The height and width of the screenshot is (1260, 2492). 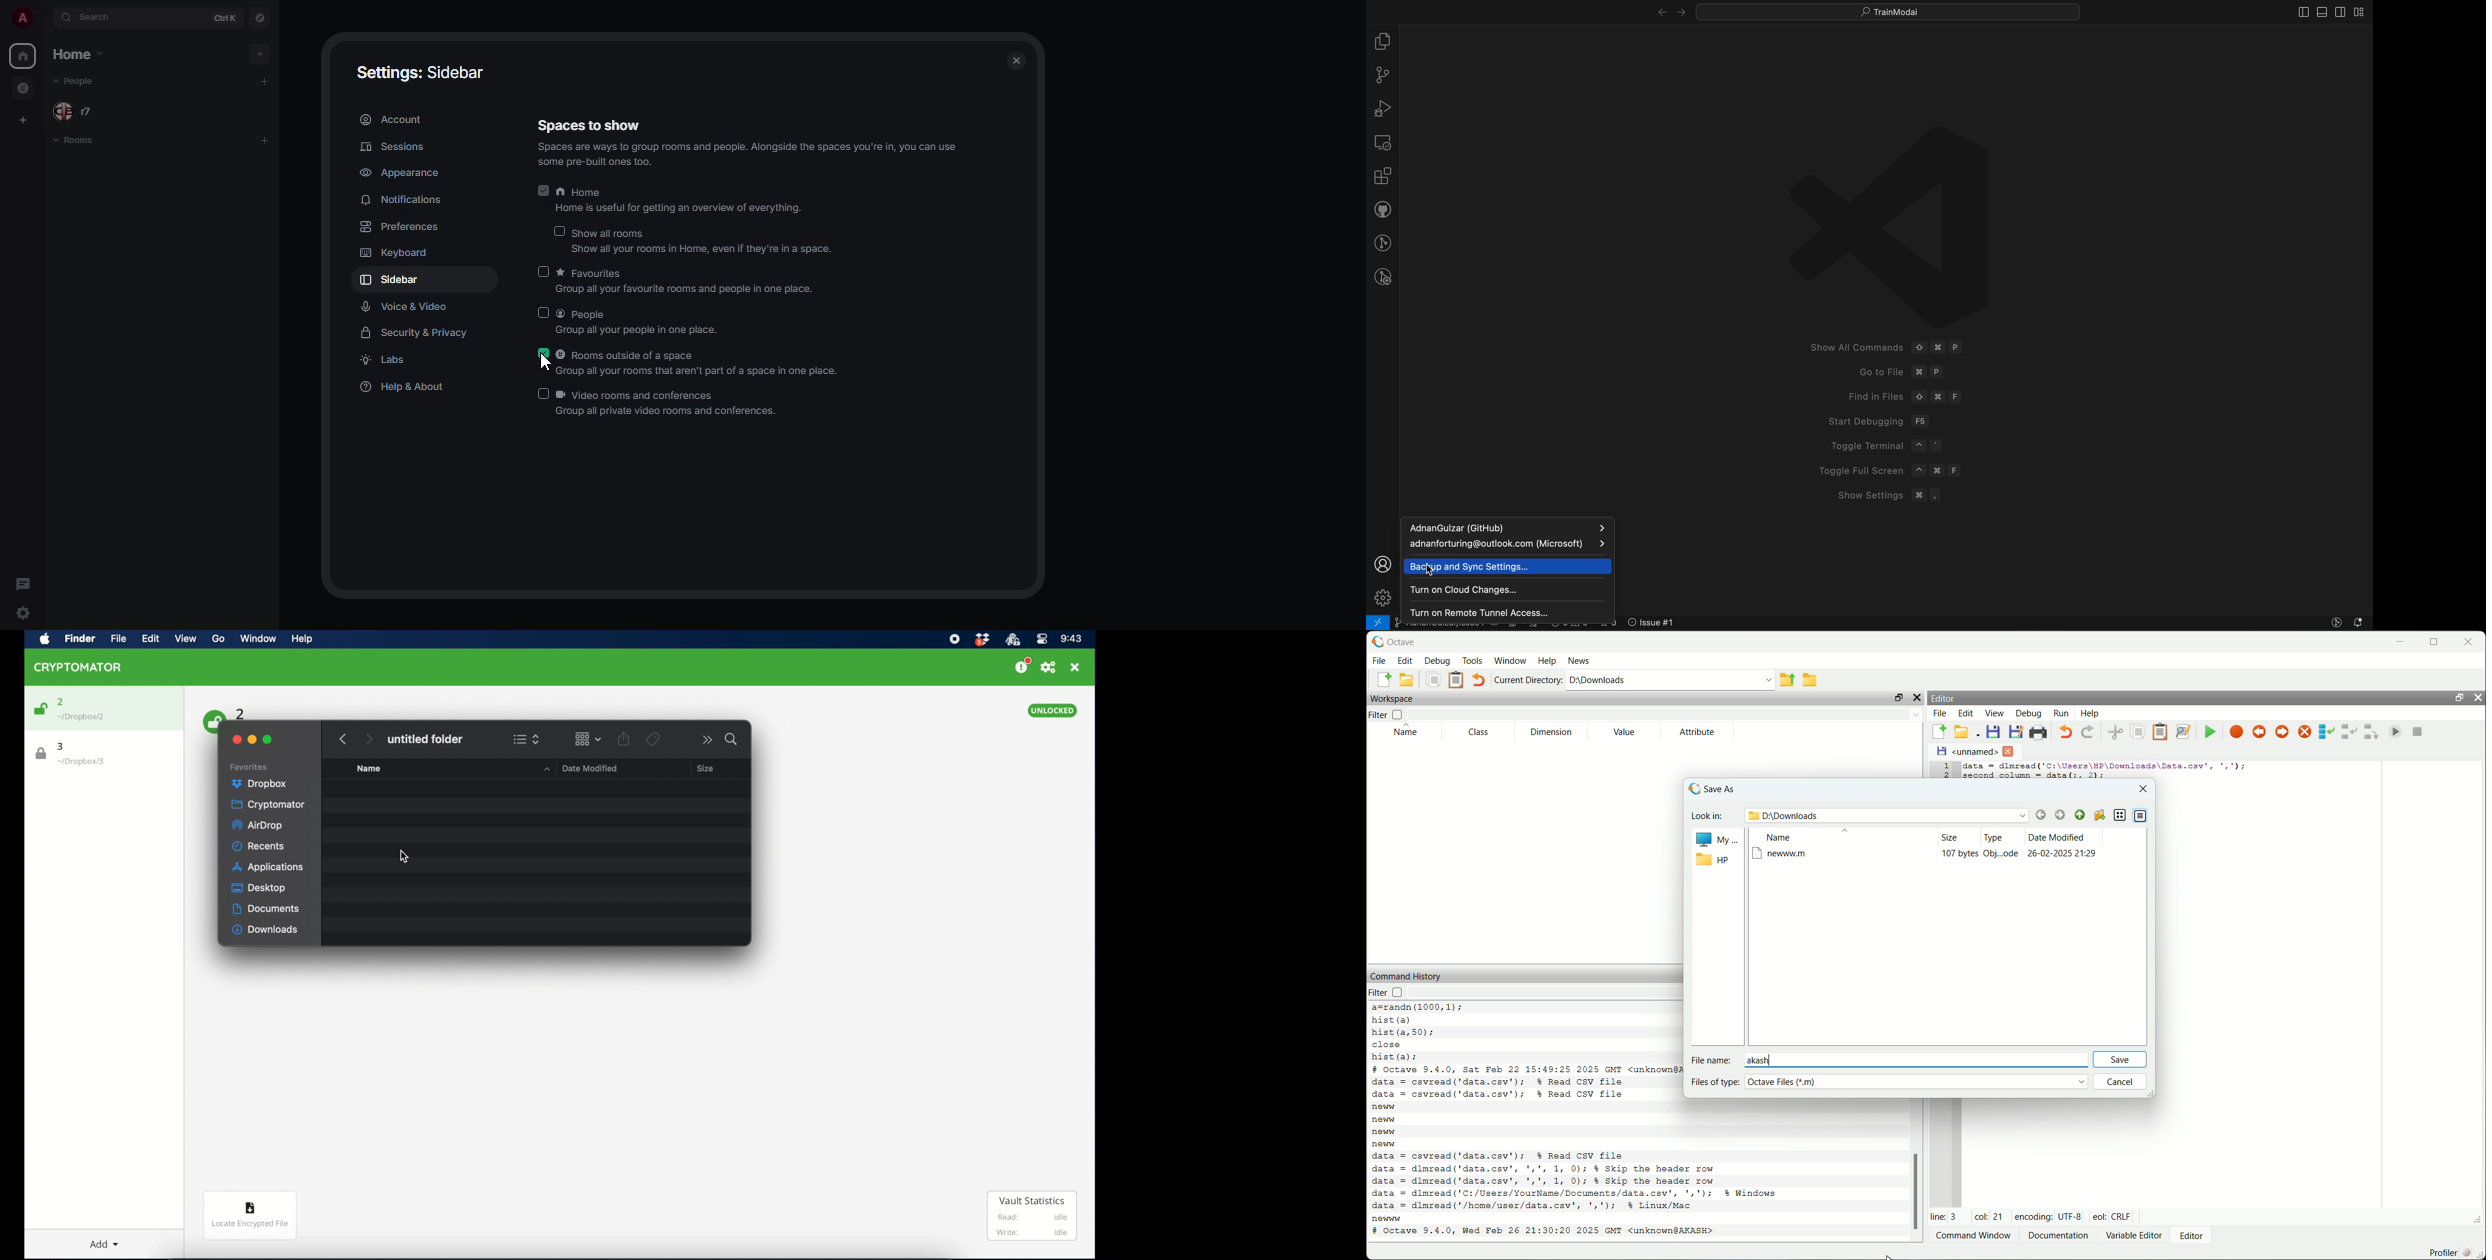 What do you see at coordinates (713, 251) in the screenshot?
I see `‘Show all your rooms in Home, even if they're in a space.` at bounding box center [713, 251].